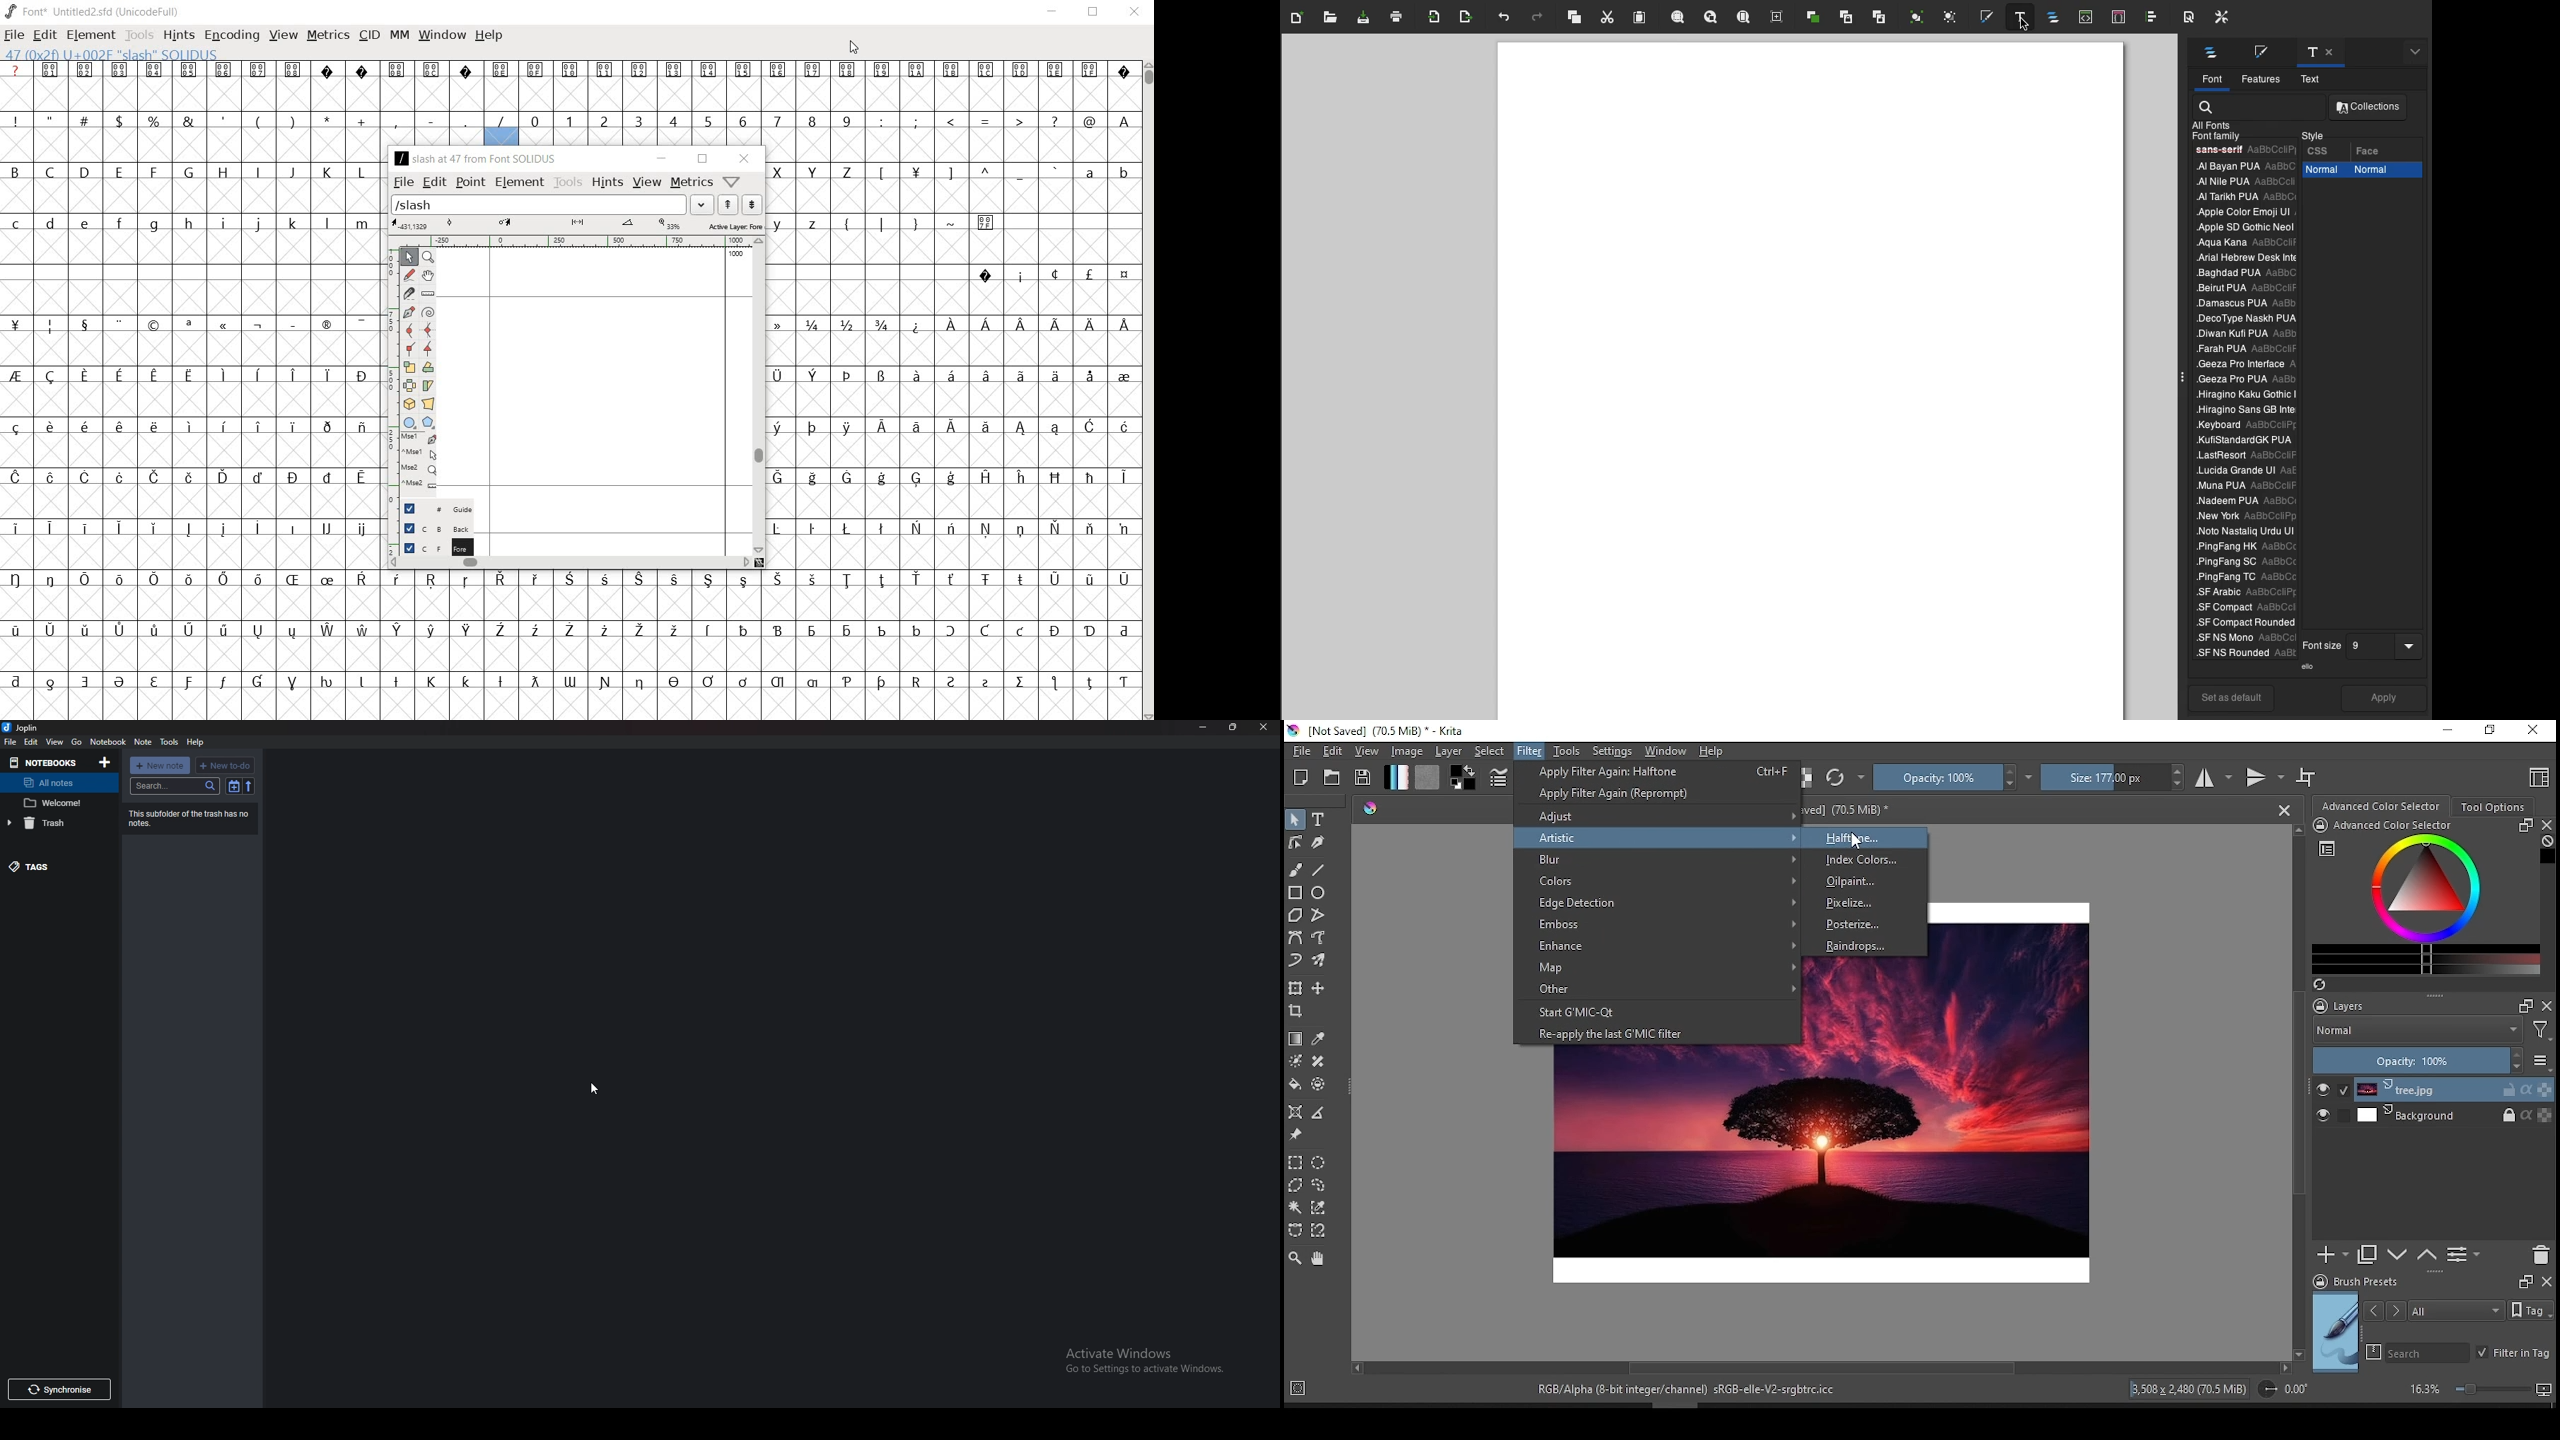 The width and height of the screenshot is (2576, 1456). Describe the element at coordinates (1261, 727) in the screenshot. I see `close` at that location.